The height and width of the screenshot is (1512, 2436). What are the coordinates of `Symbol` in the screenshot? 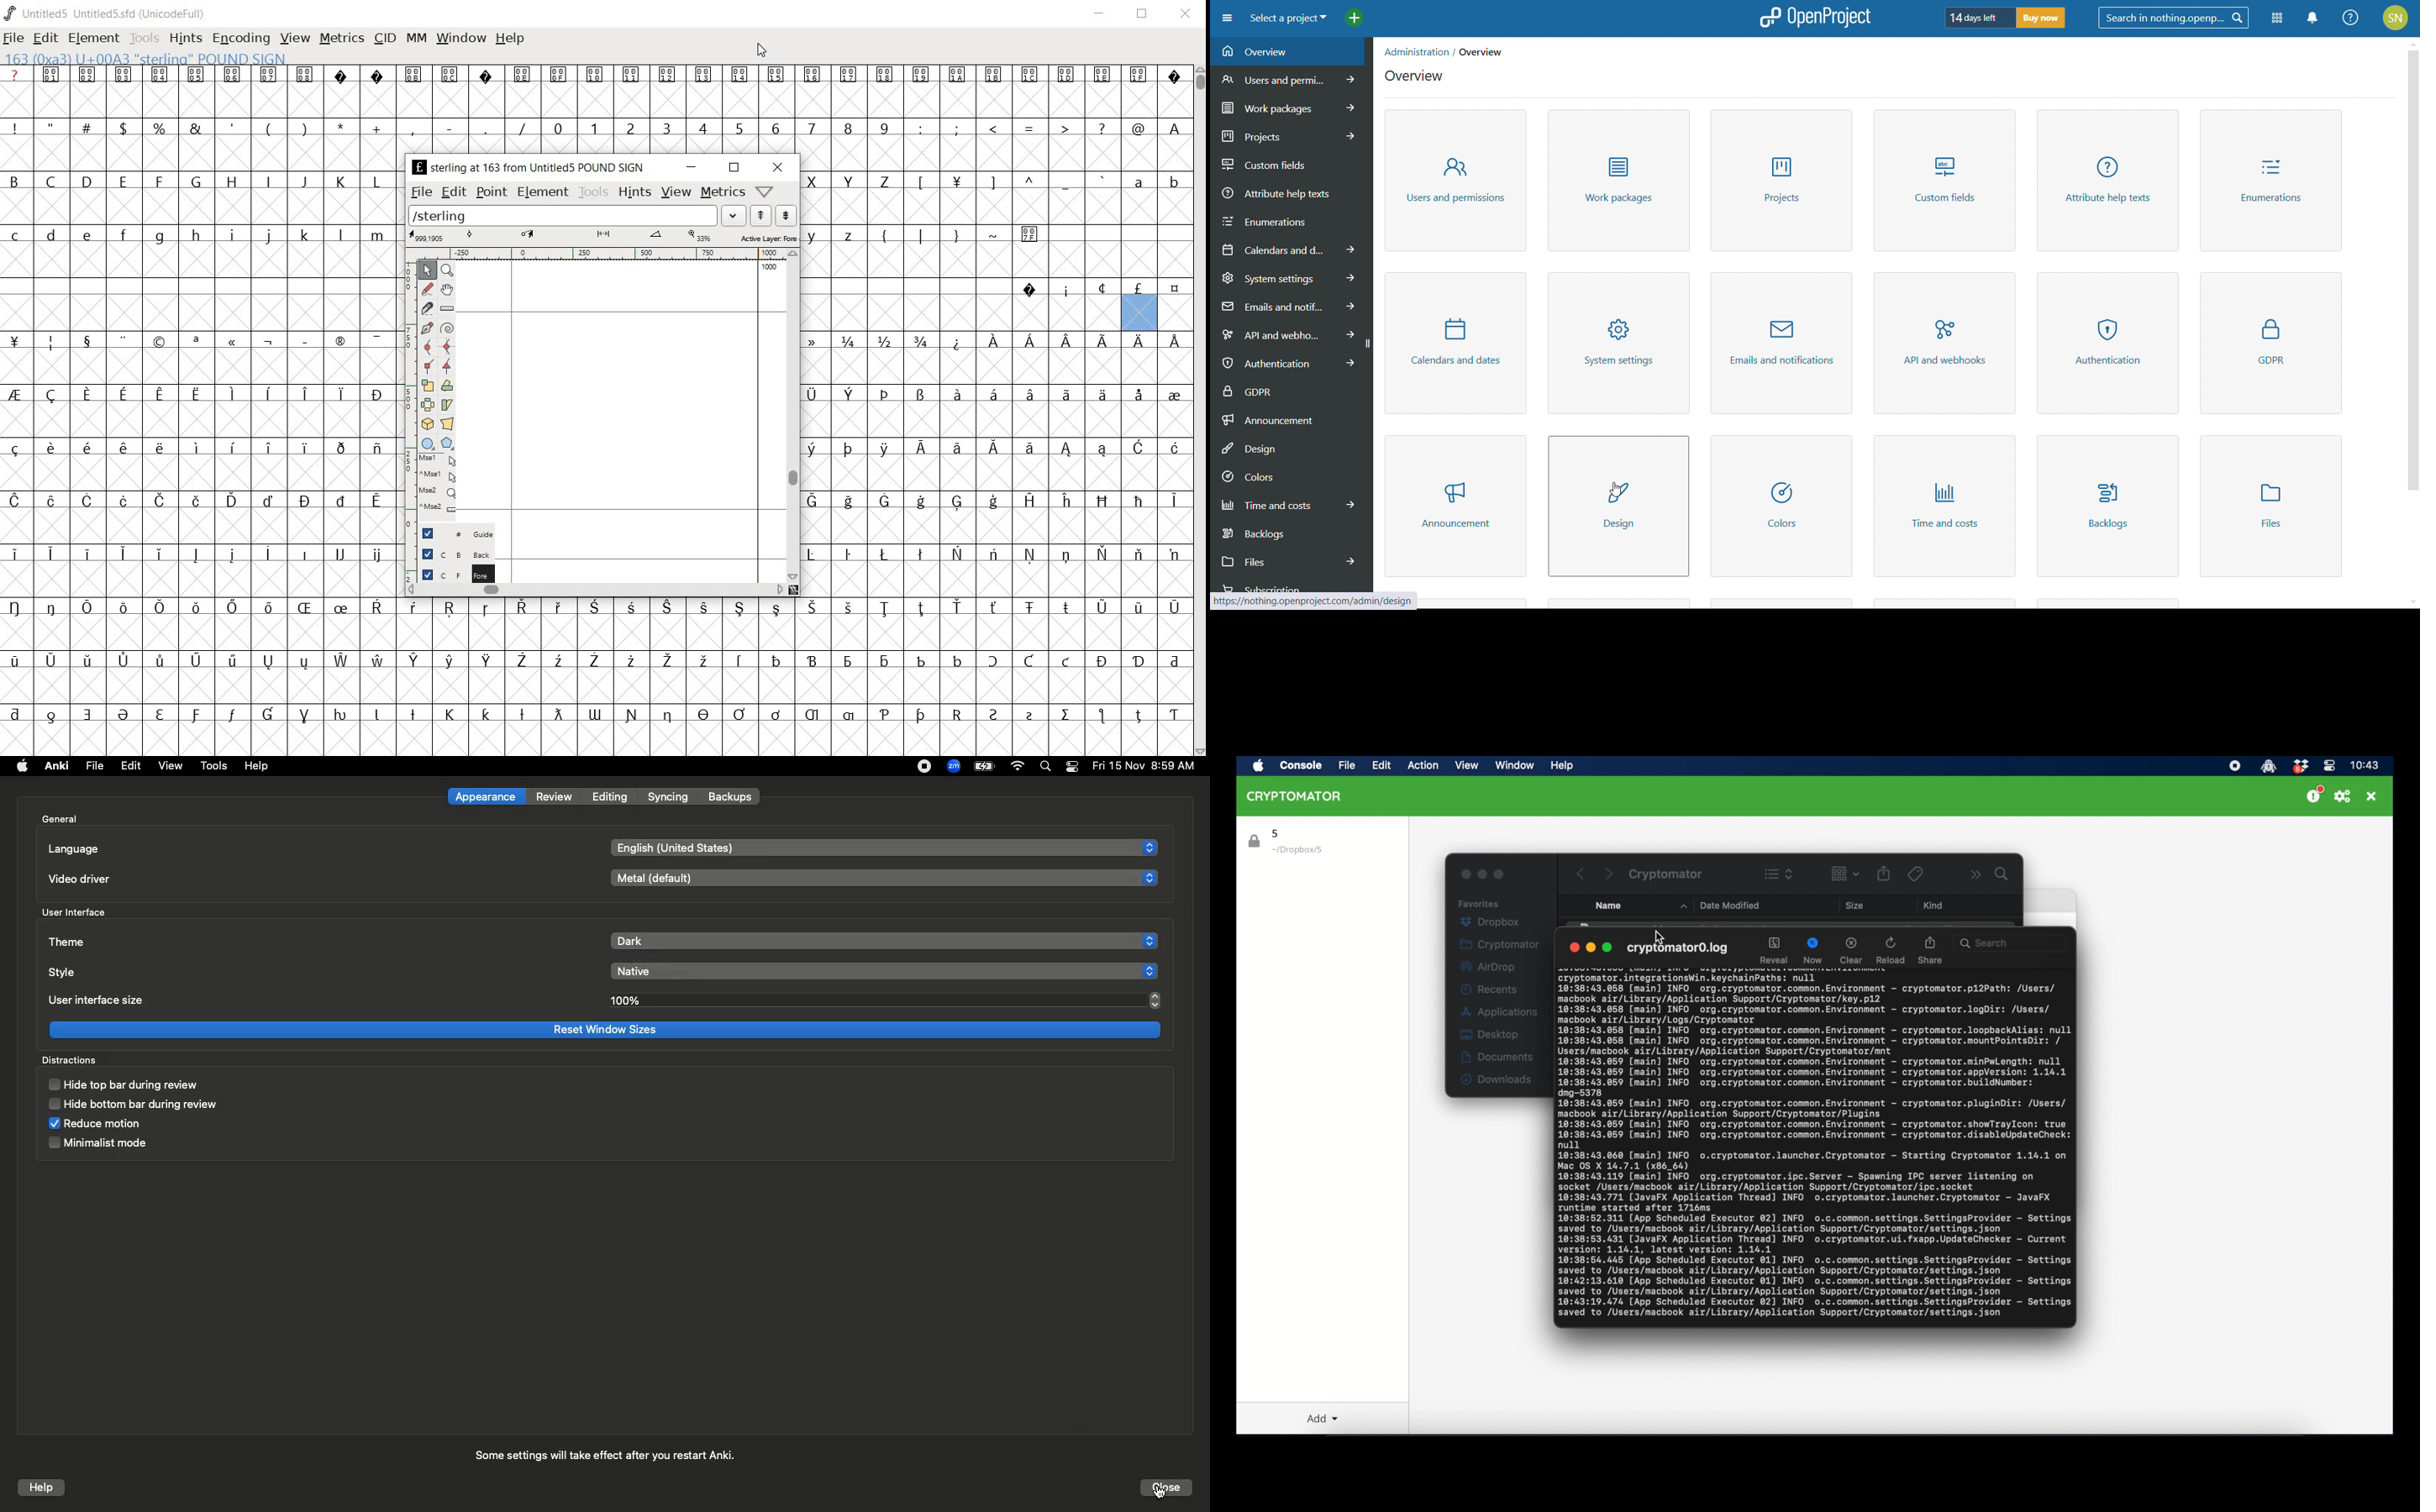 It's located at (991, 394).